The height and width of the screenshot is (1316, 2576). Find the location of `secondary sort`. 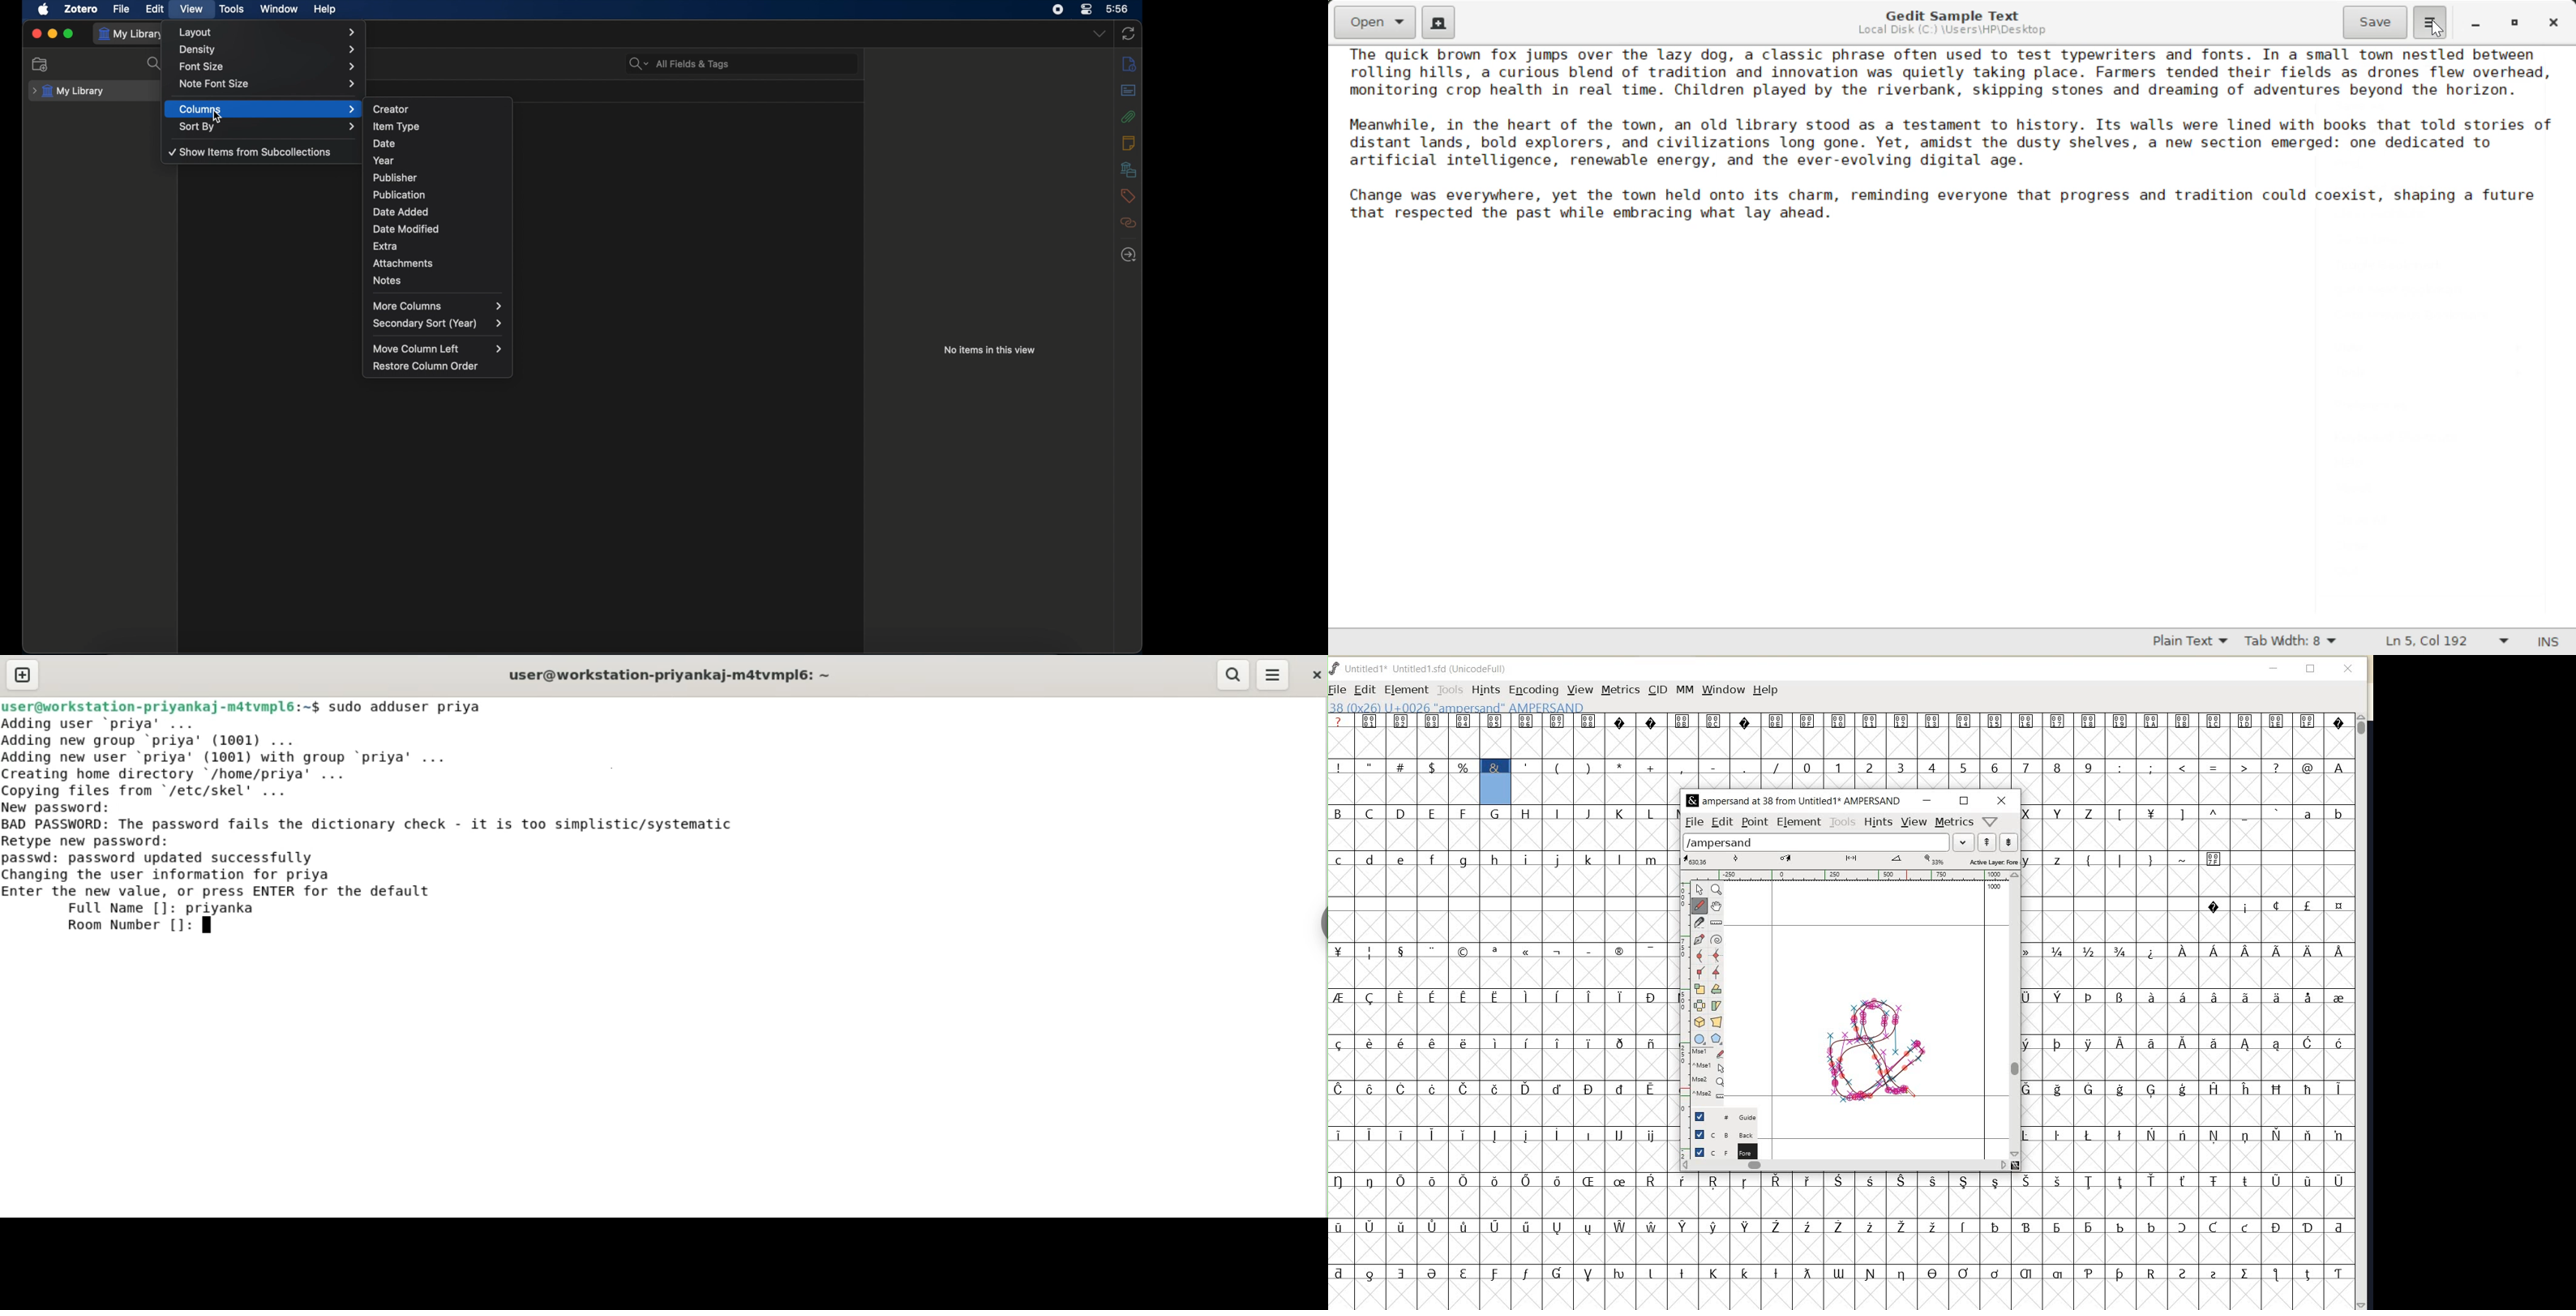

secondary sort is located at coordinates (437, 324).